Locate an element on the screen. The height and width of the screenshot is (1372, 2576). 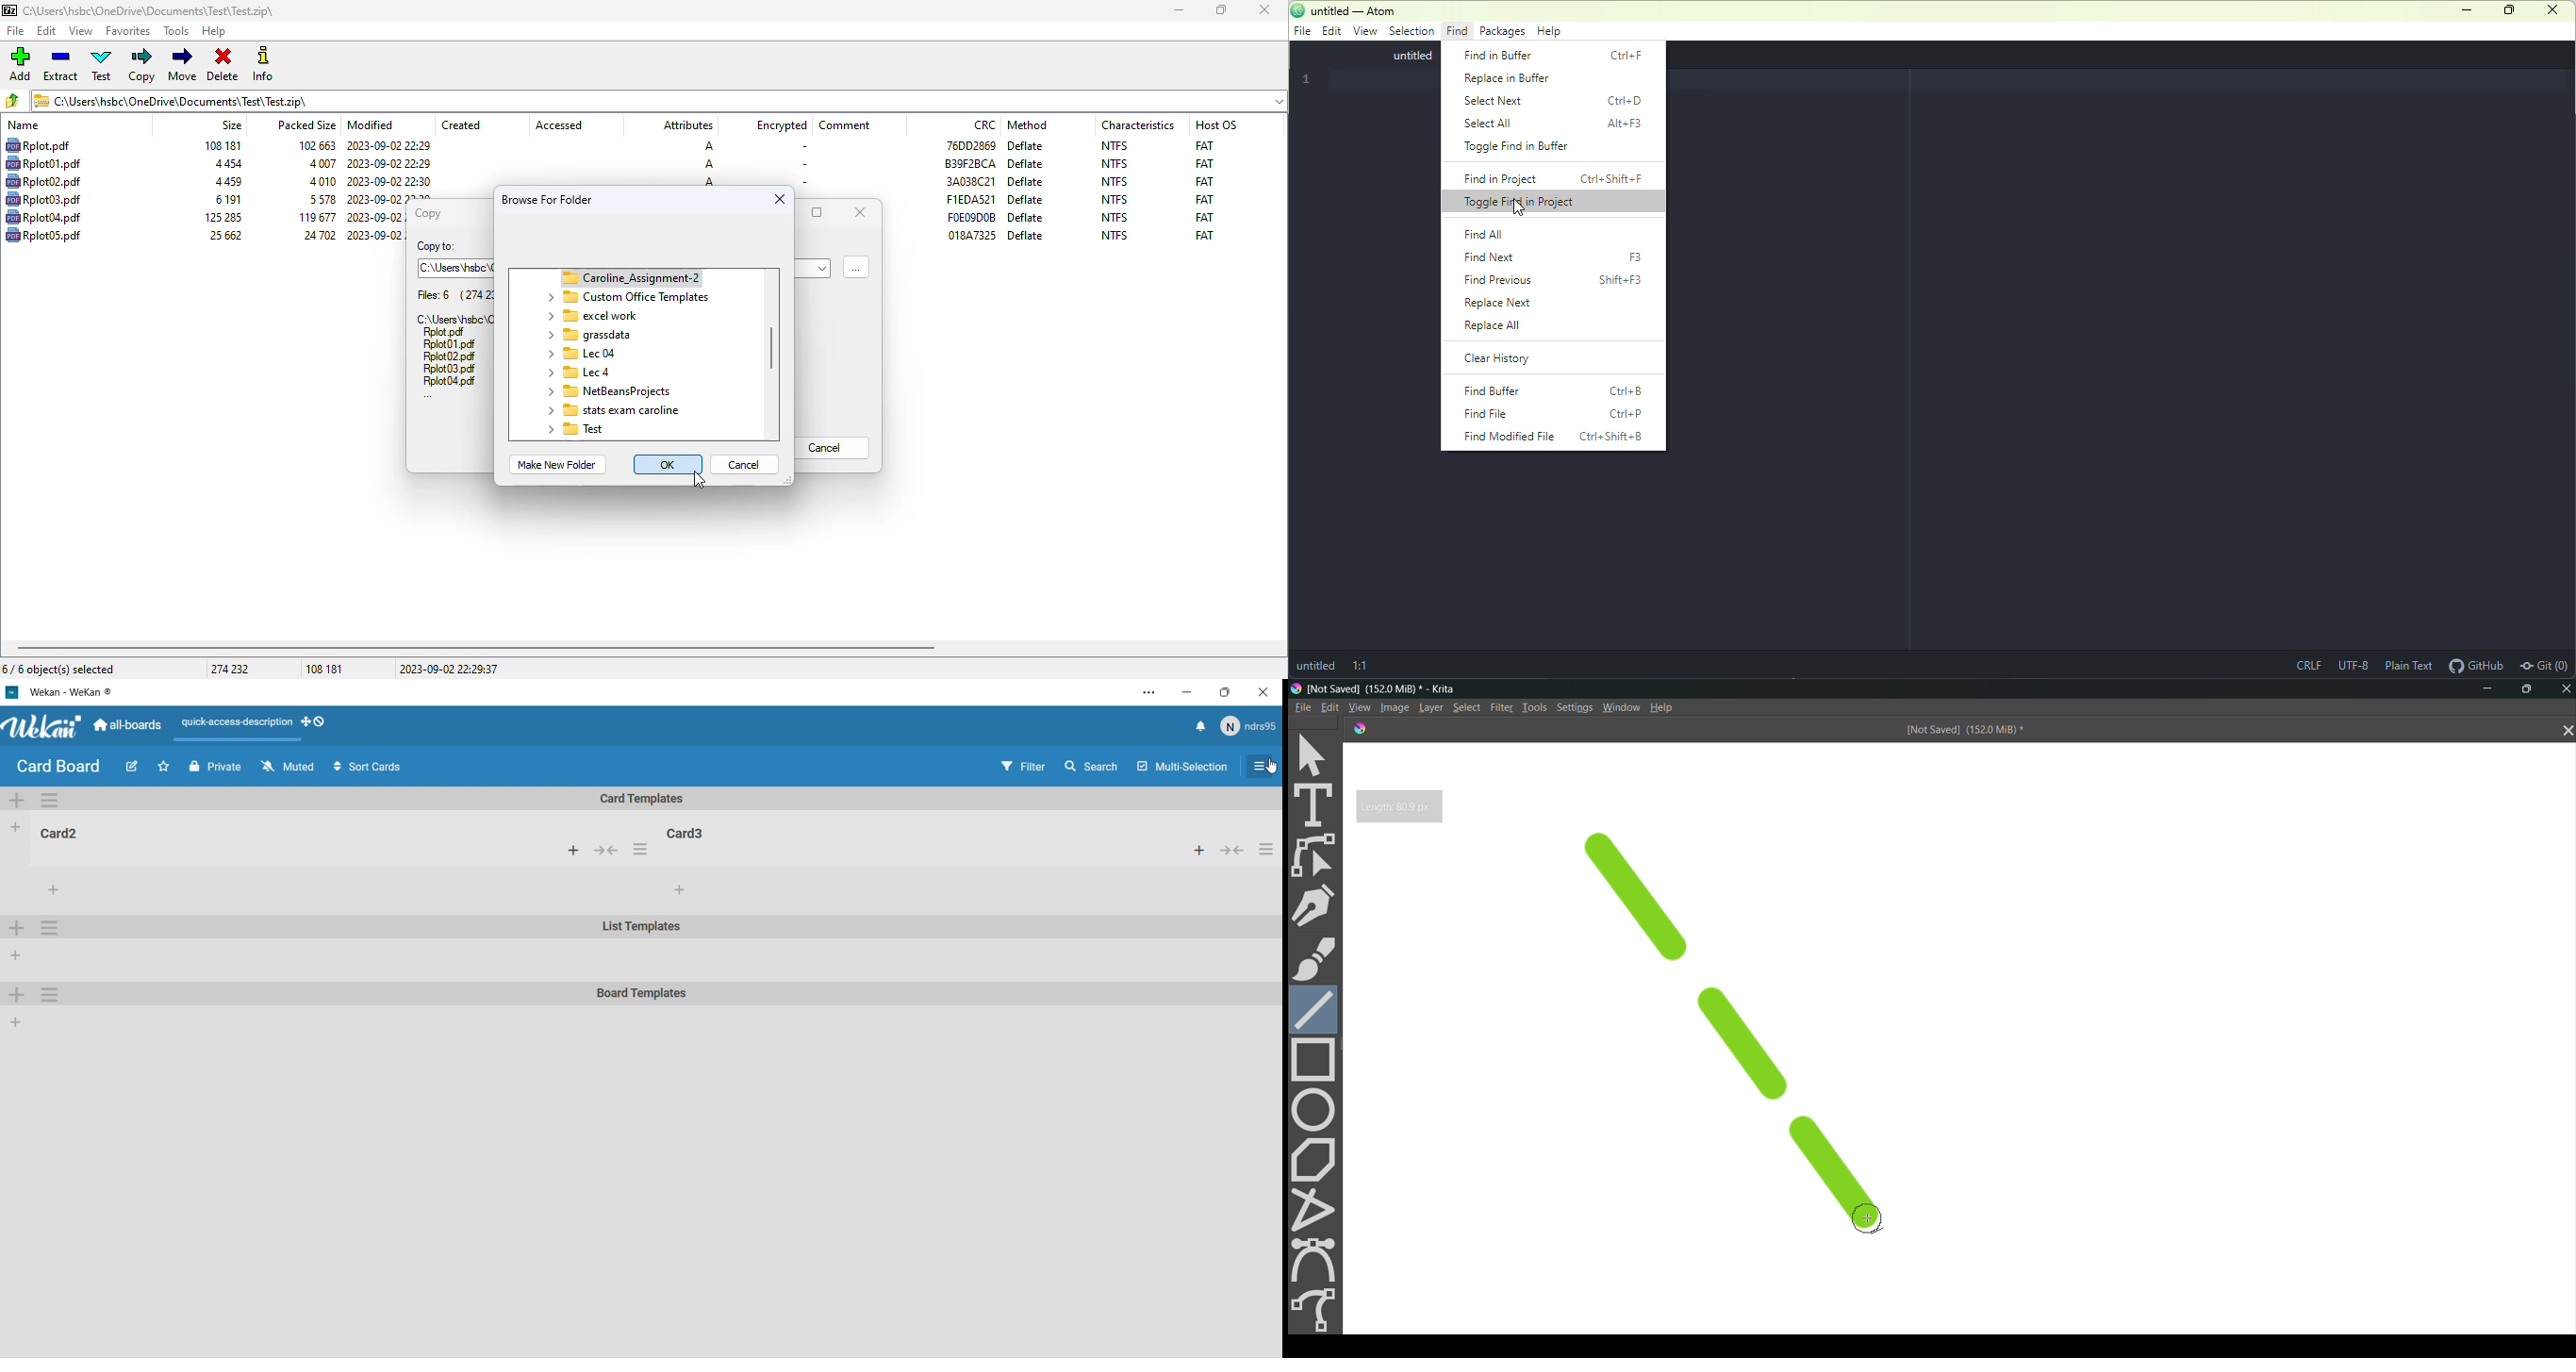
packed size is located at coordinates (321, 181).